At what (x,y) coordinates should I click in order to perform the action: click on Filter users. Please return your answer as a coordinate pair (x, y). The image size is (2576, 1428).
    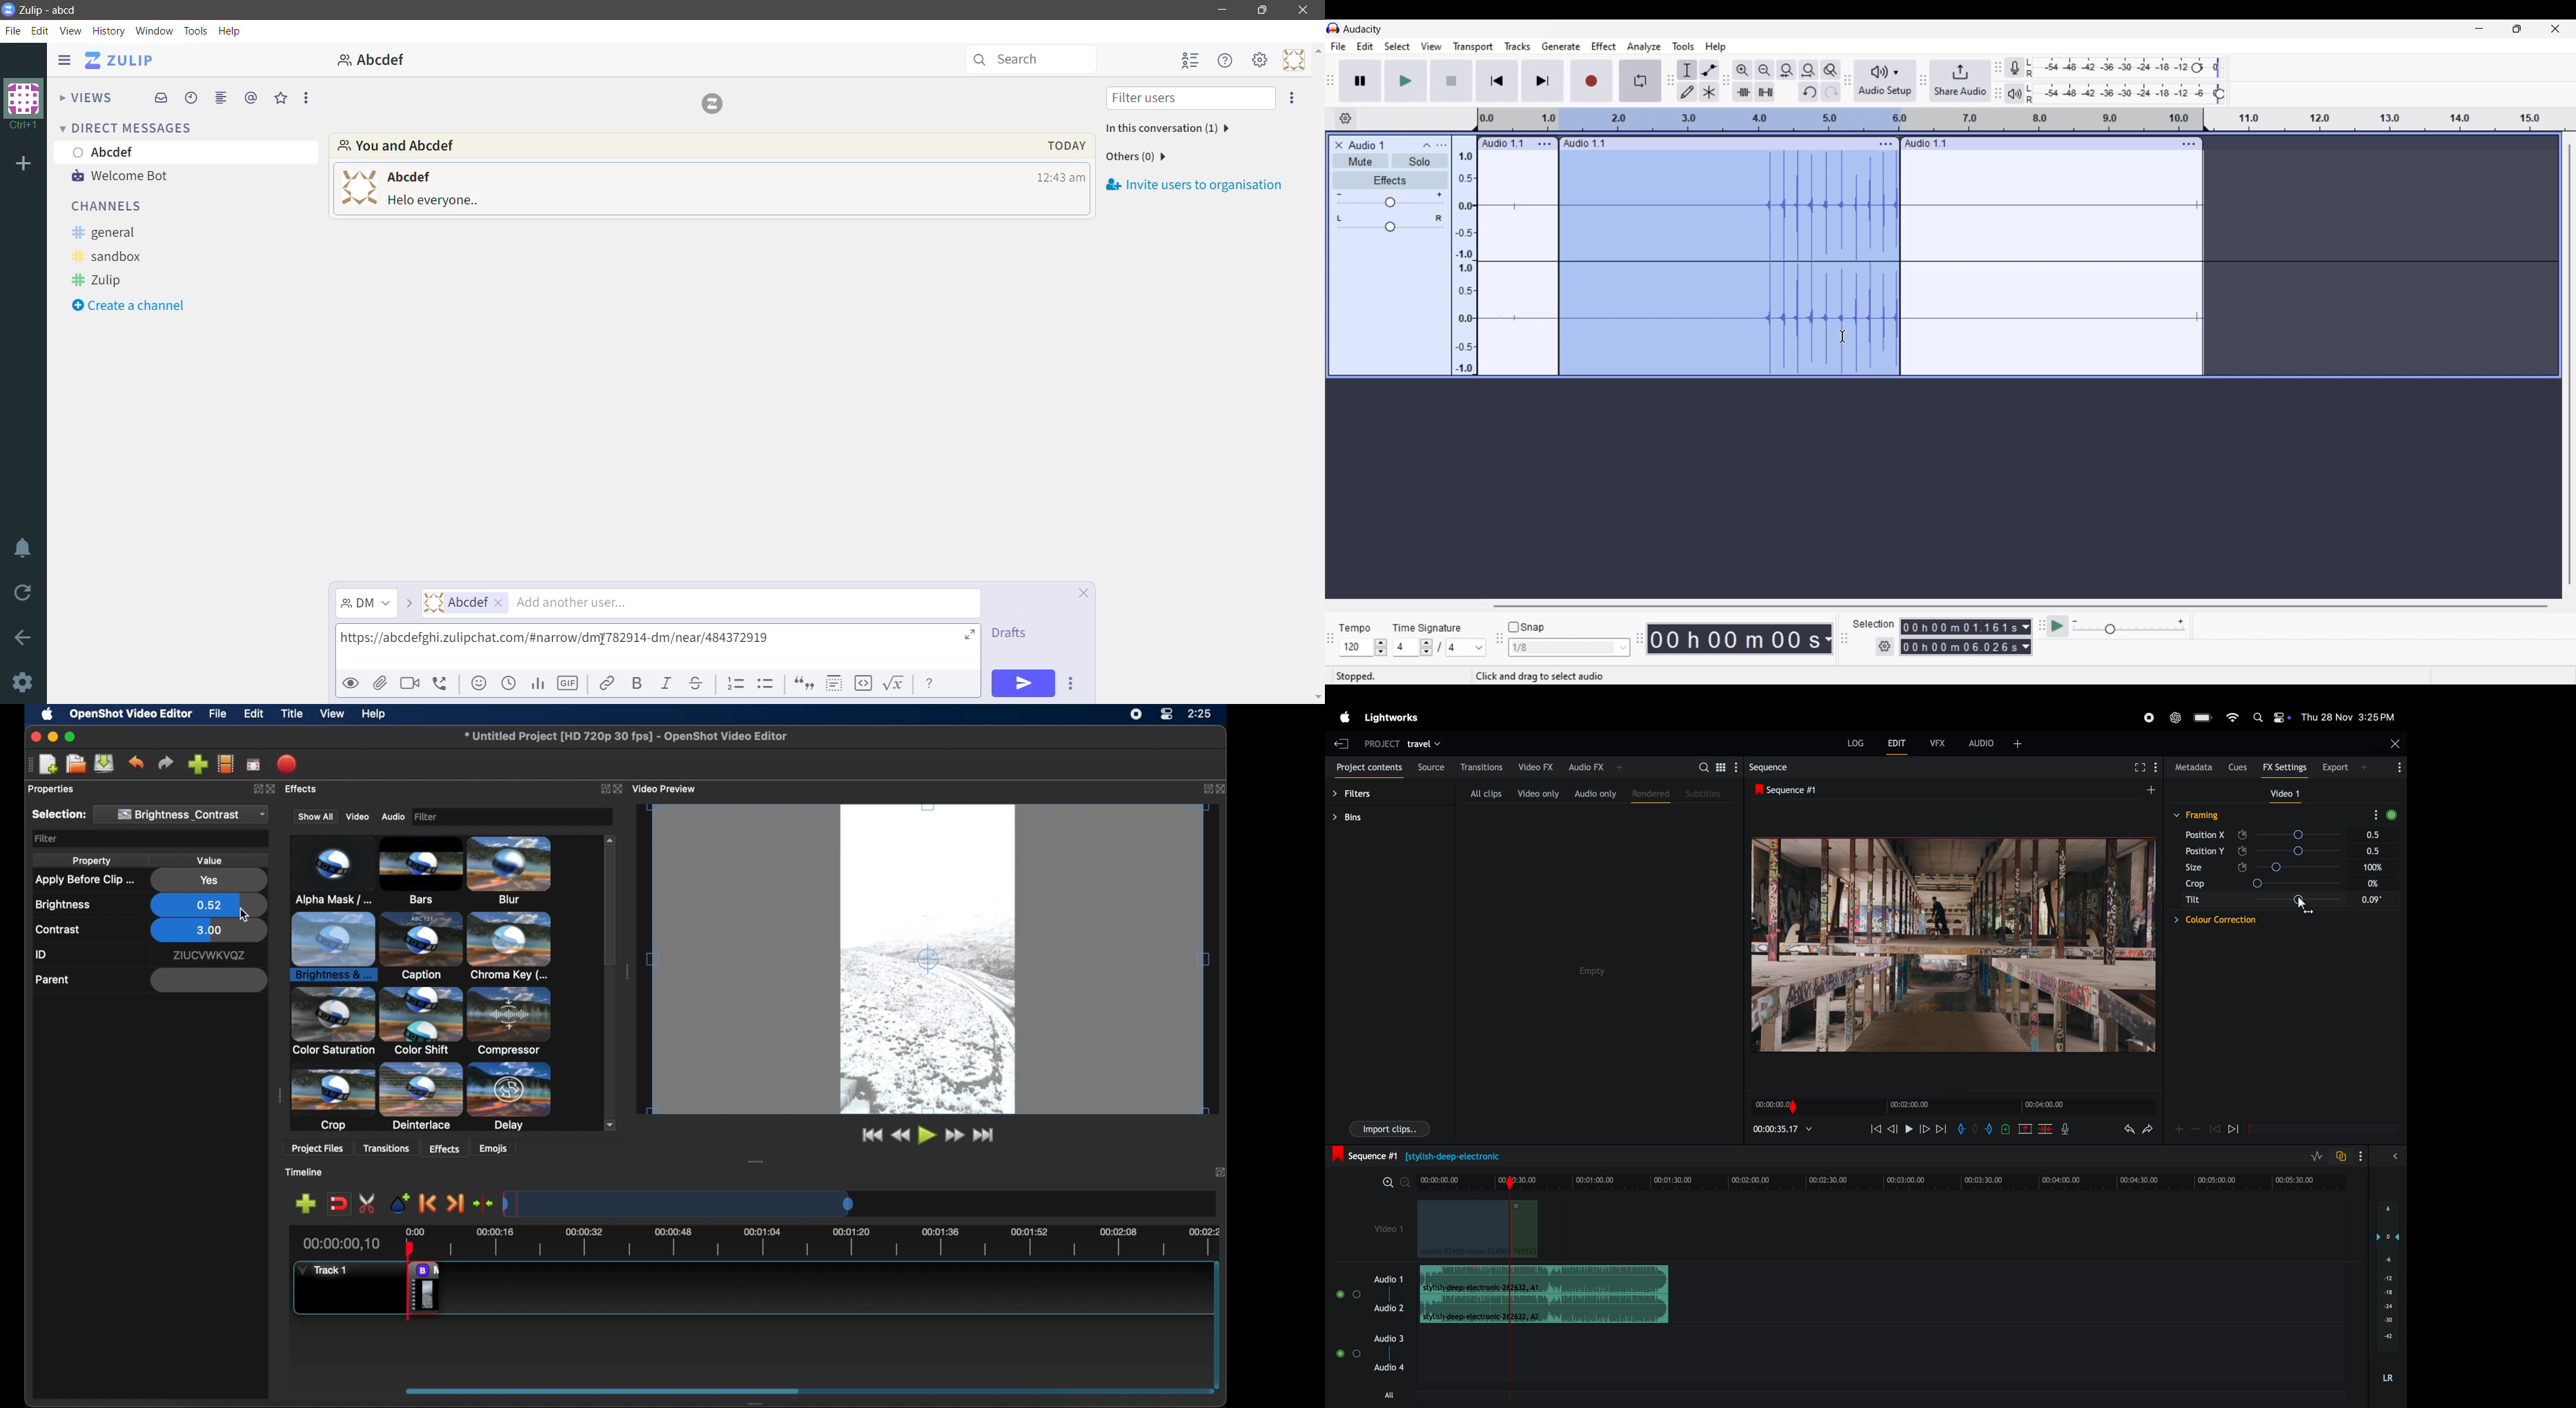
    Looking at the image, I should click on (1189, 98).